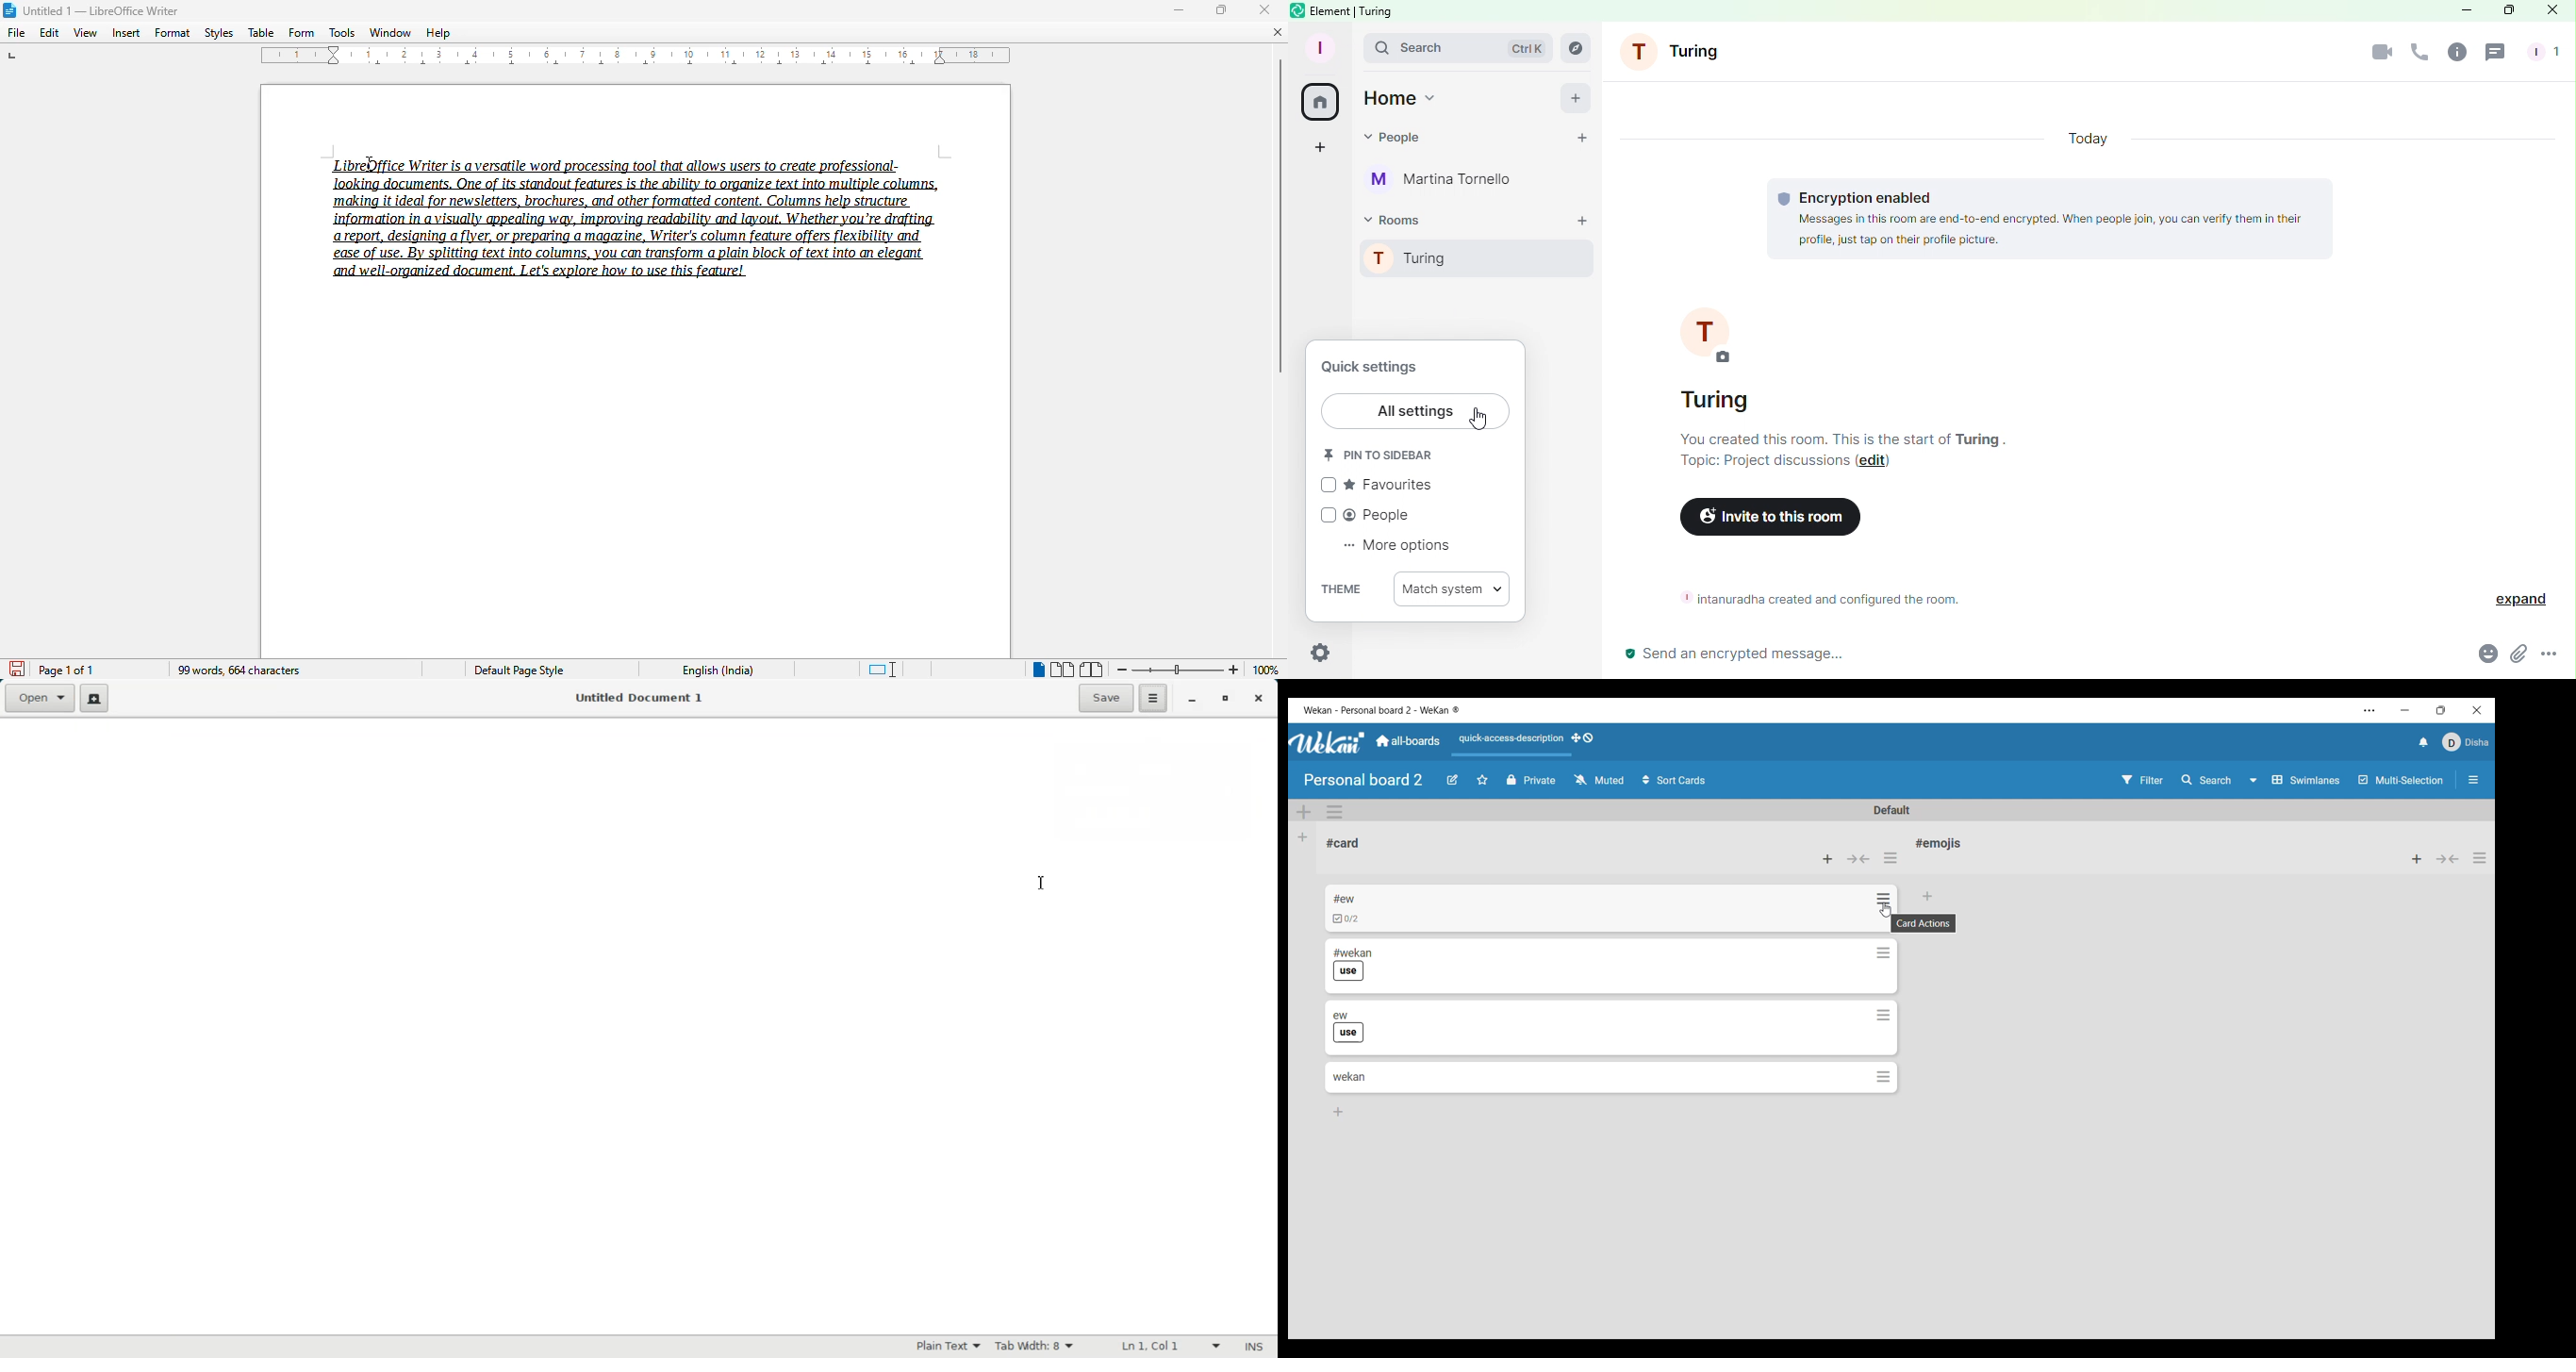 Image resolution: width=2576 pixels, height=1372 pixels. I want to click on Invite to this room, so click(1769, 517).